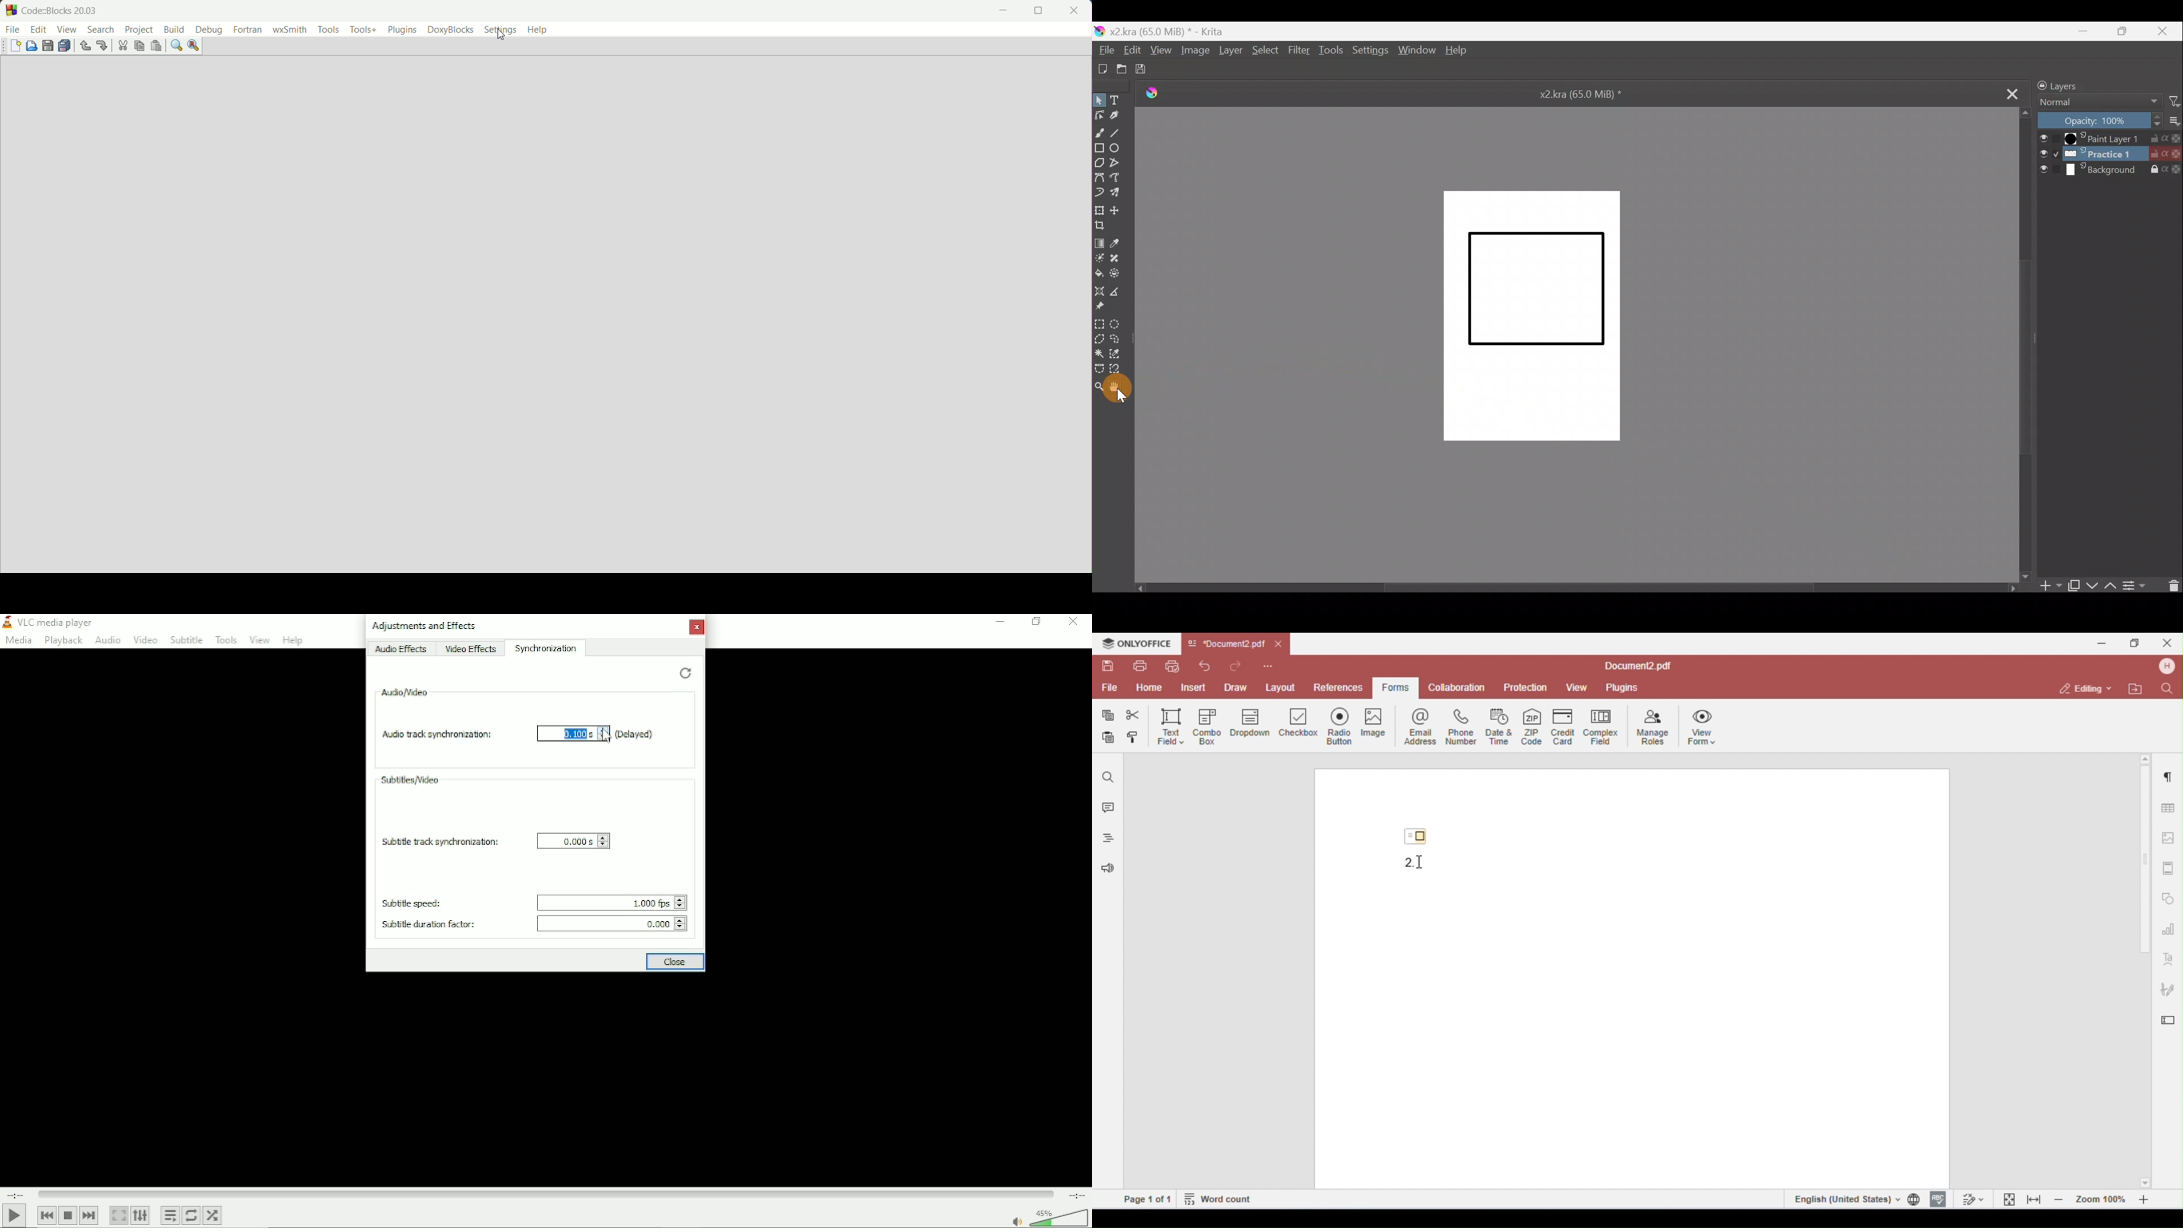  Describe the element at coordinates (1298, 51) in the screenshot. I see `Filter` at that location.